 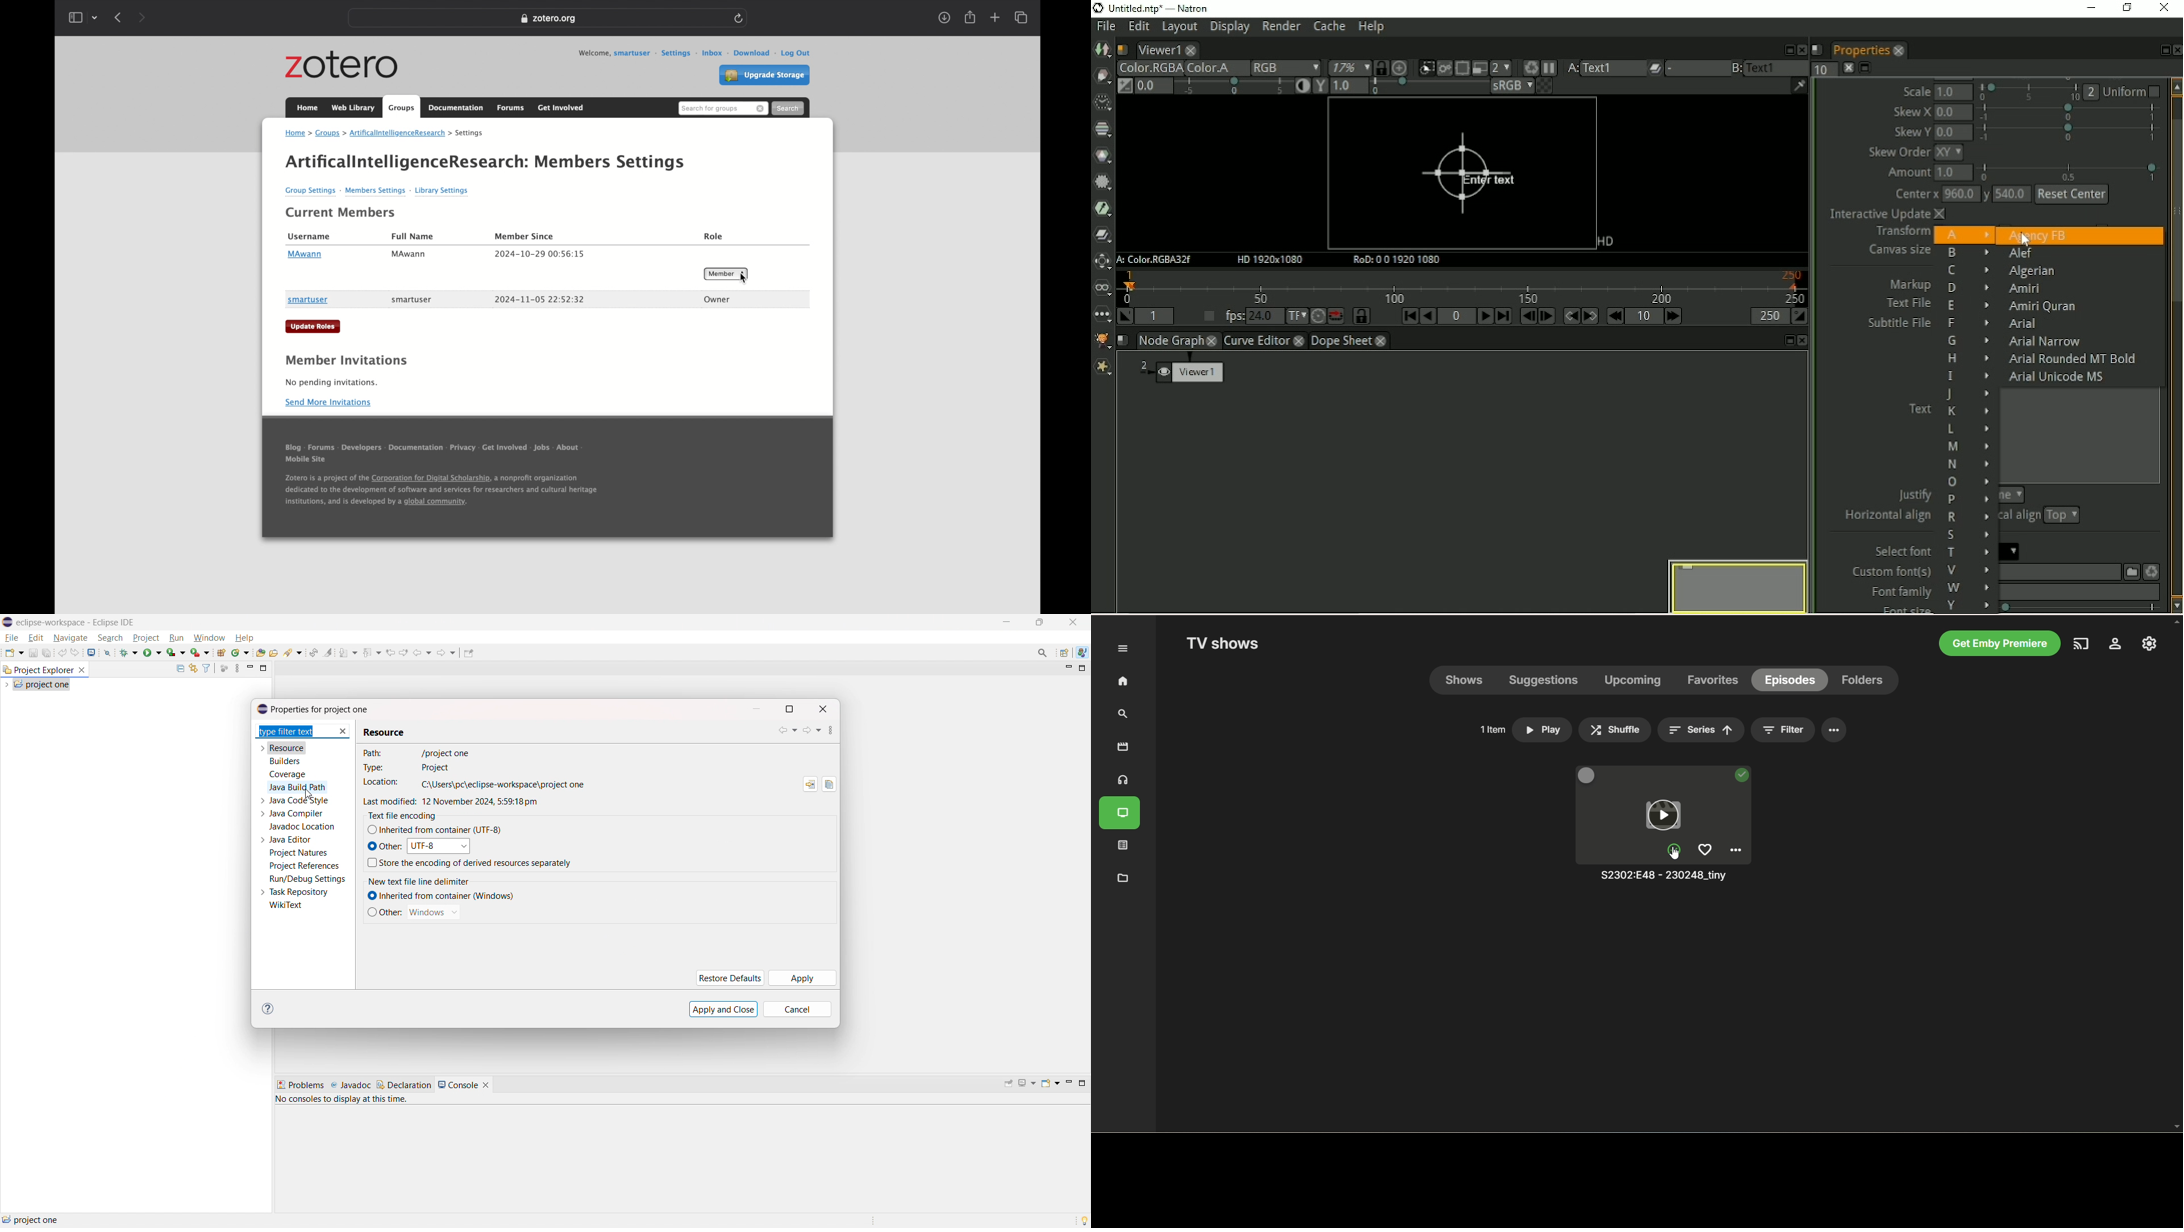 I want to click on MAwann, so click(x=409, y=255).